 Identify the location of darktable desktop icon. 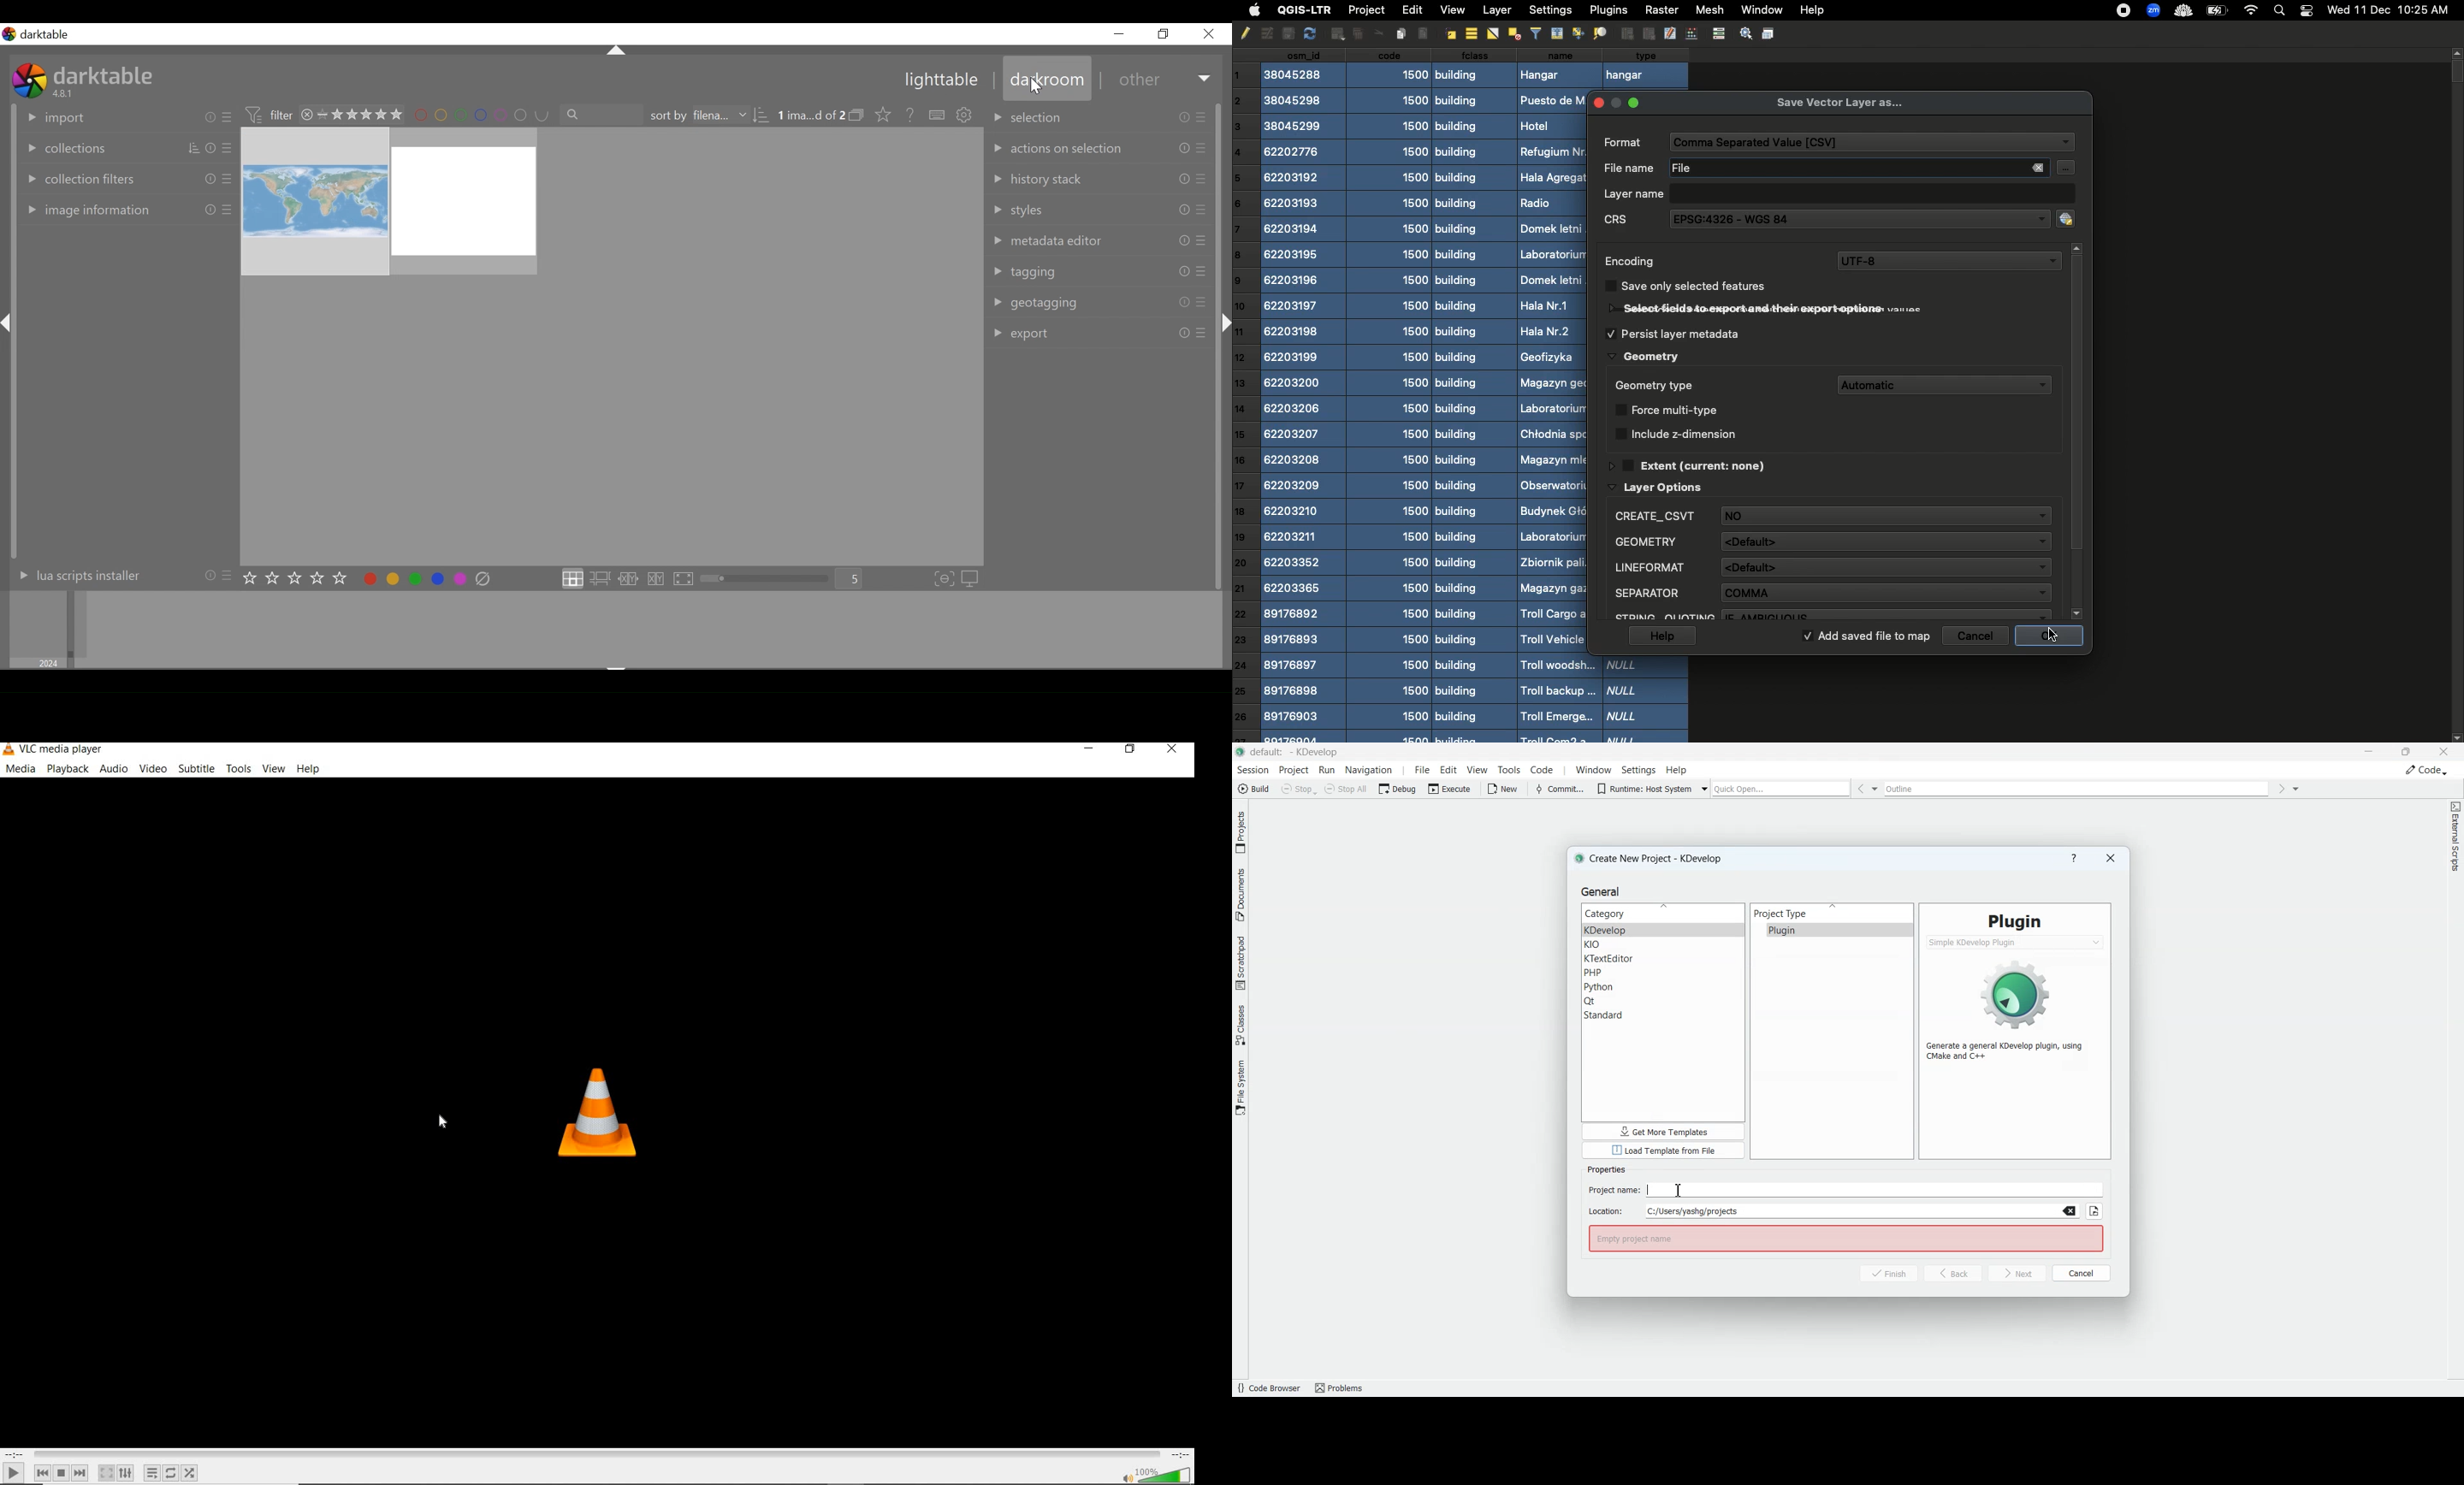
(30, 81).